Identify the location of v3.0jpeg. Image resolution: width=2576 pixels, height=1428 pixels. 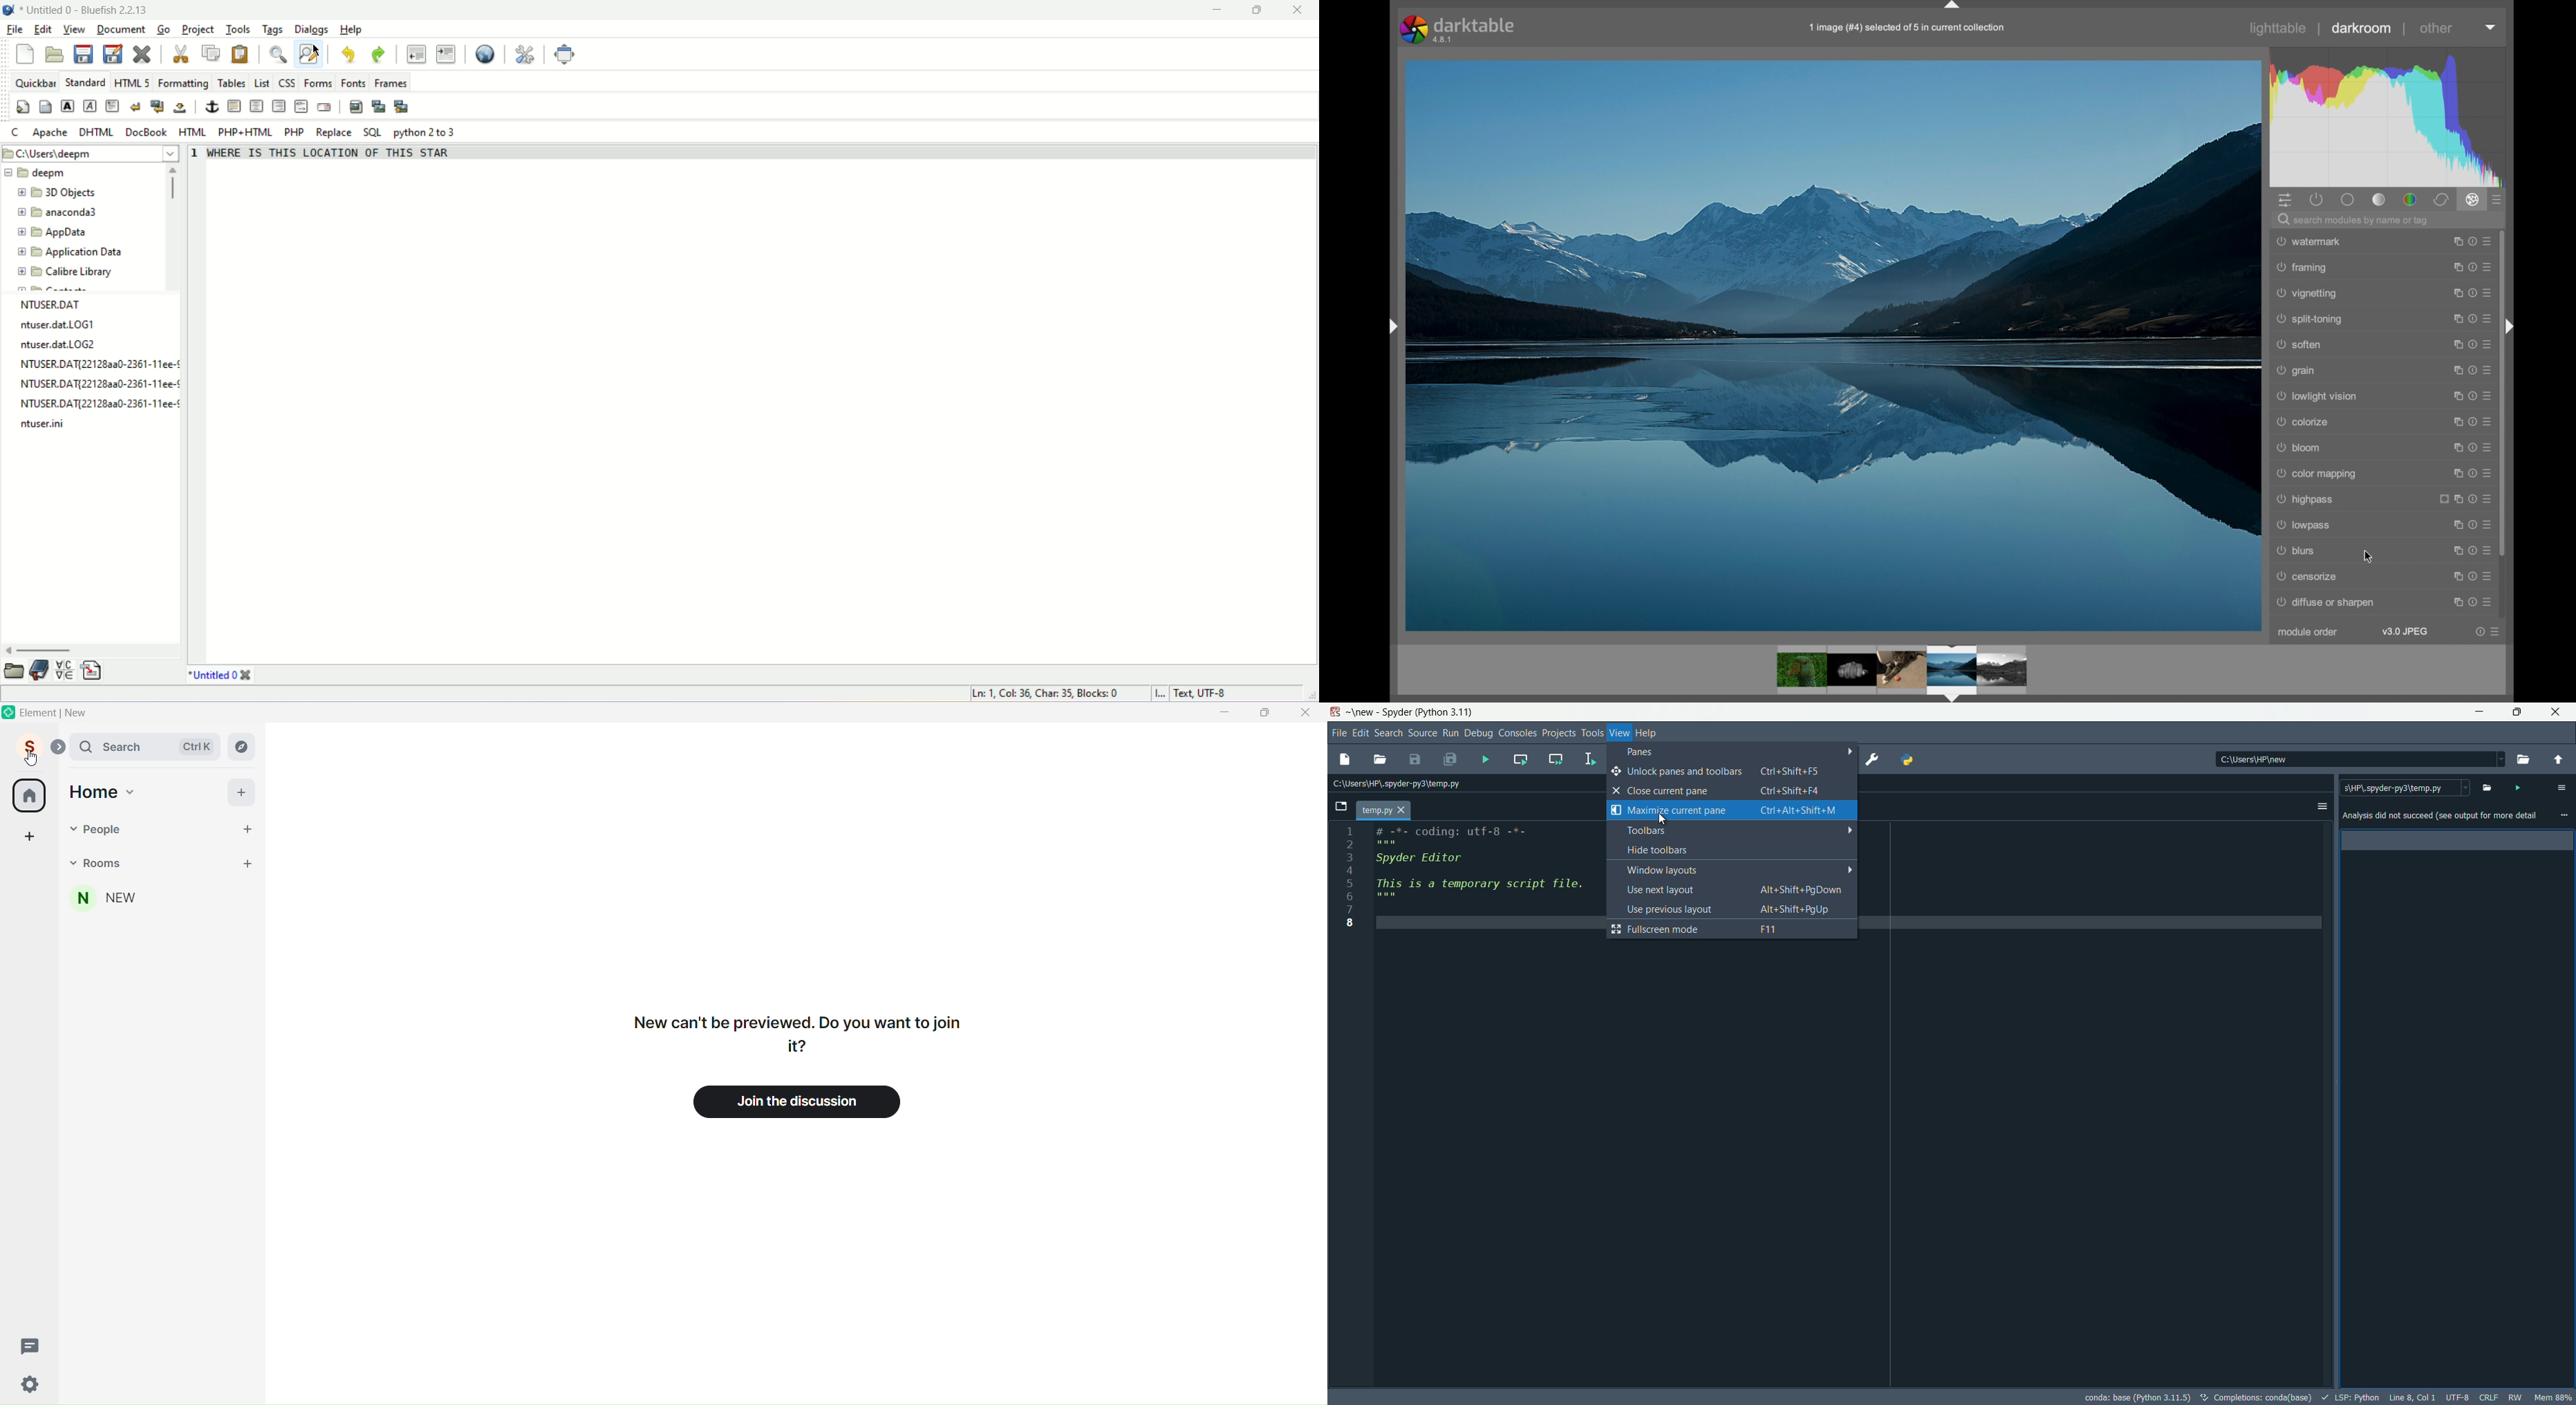
(2404, 632).